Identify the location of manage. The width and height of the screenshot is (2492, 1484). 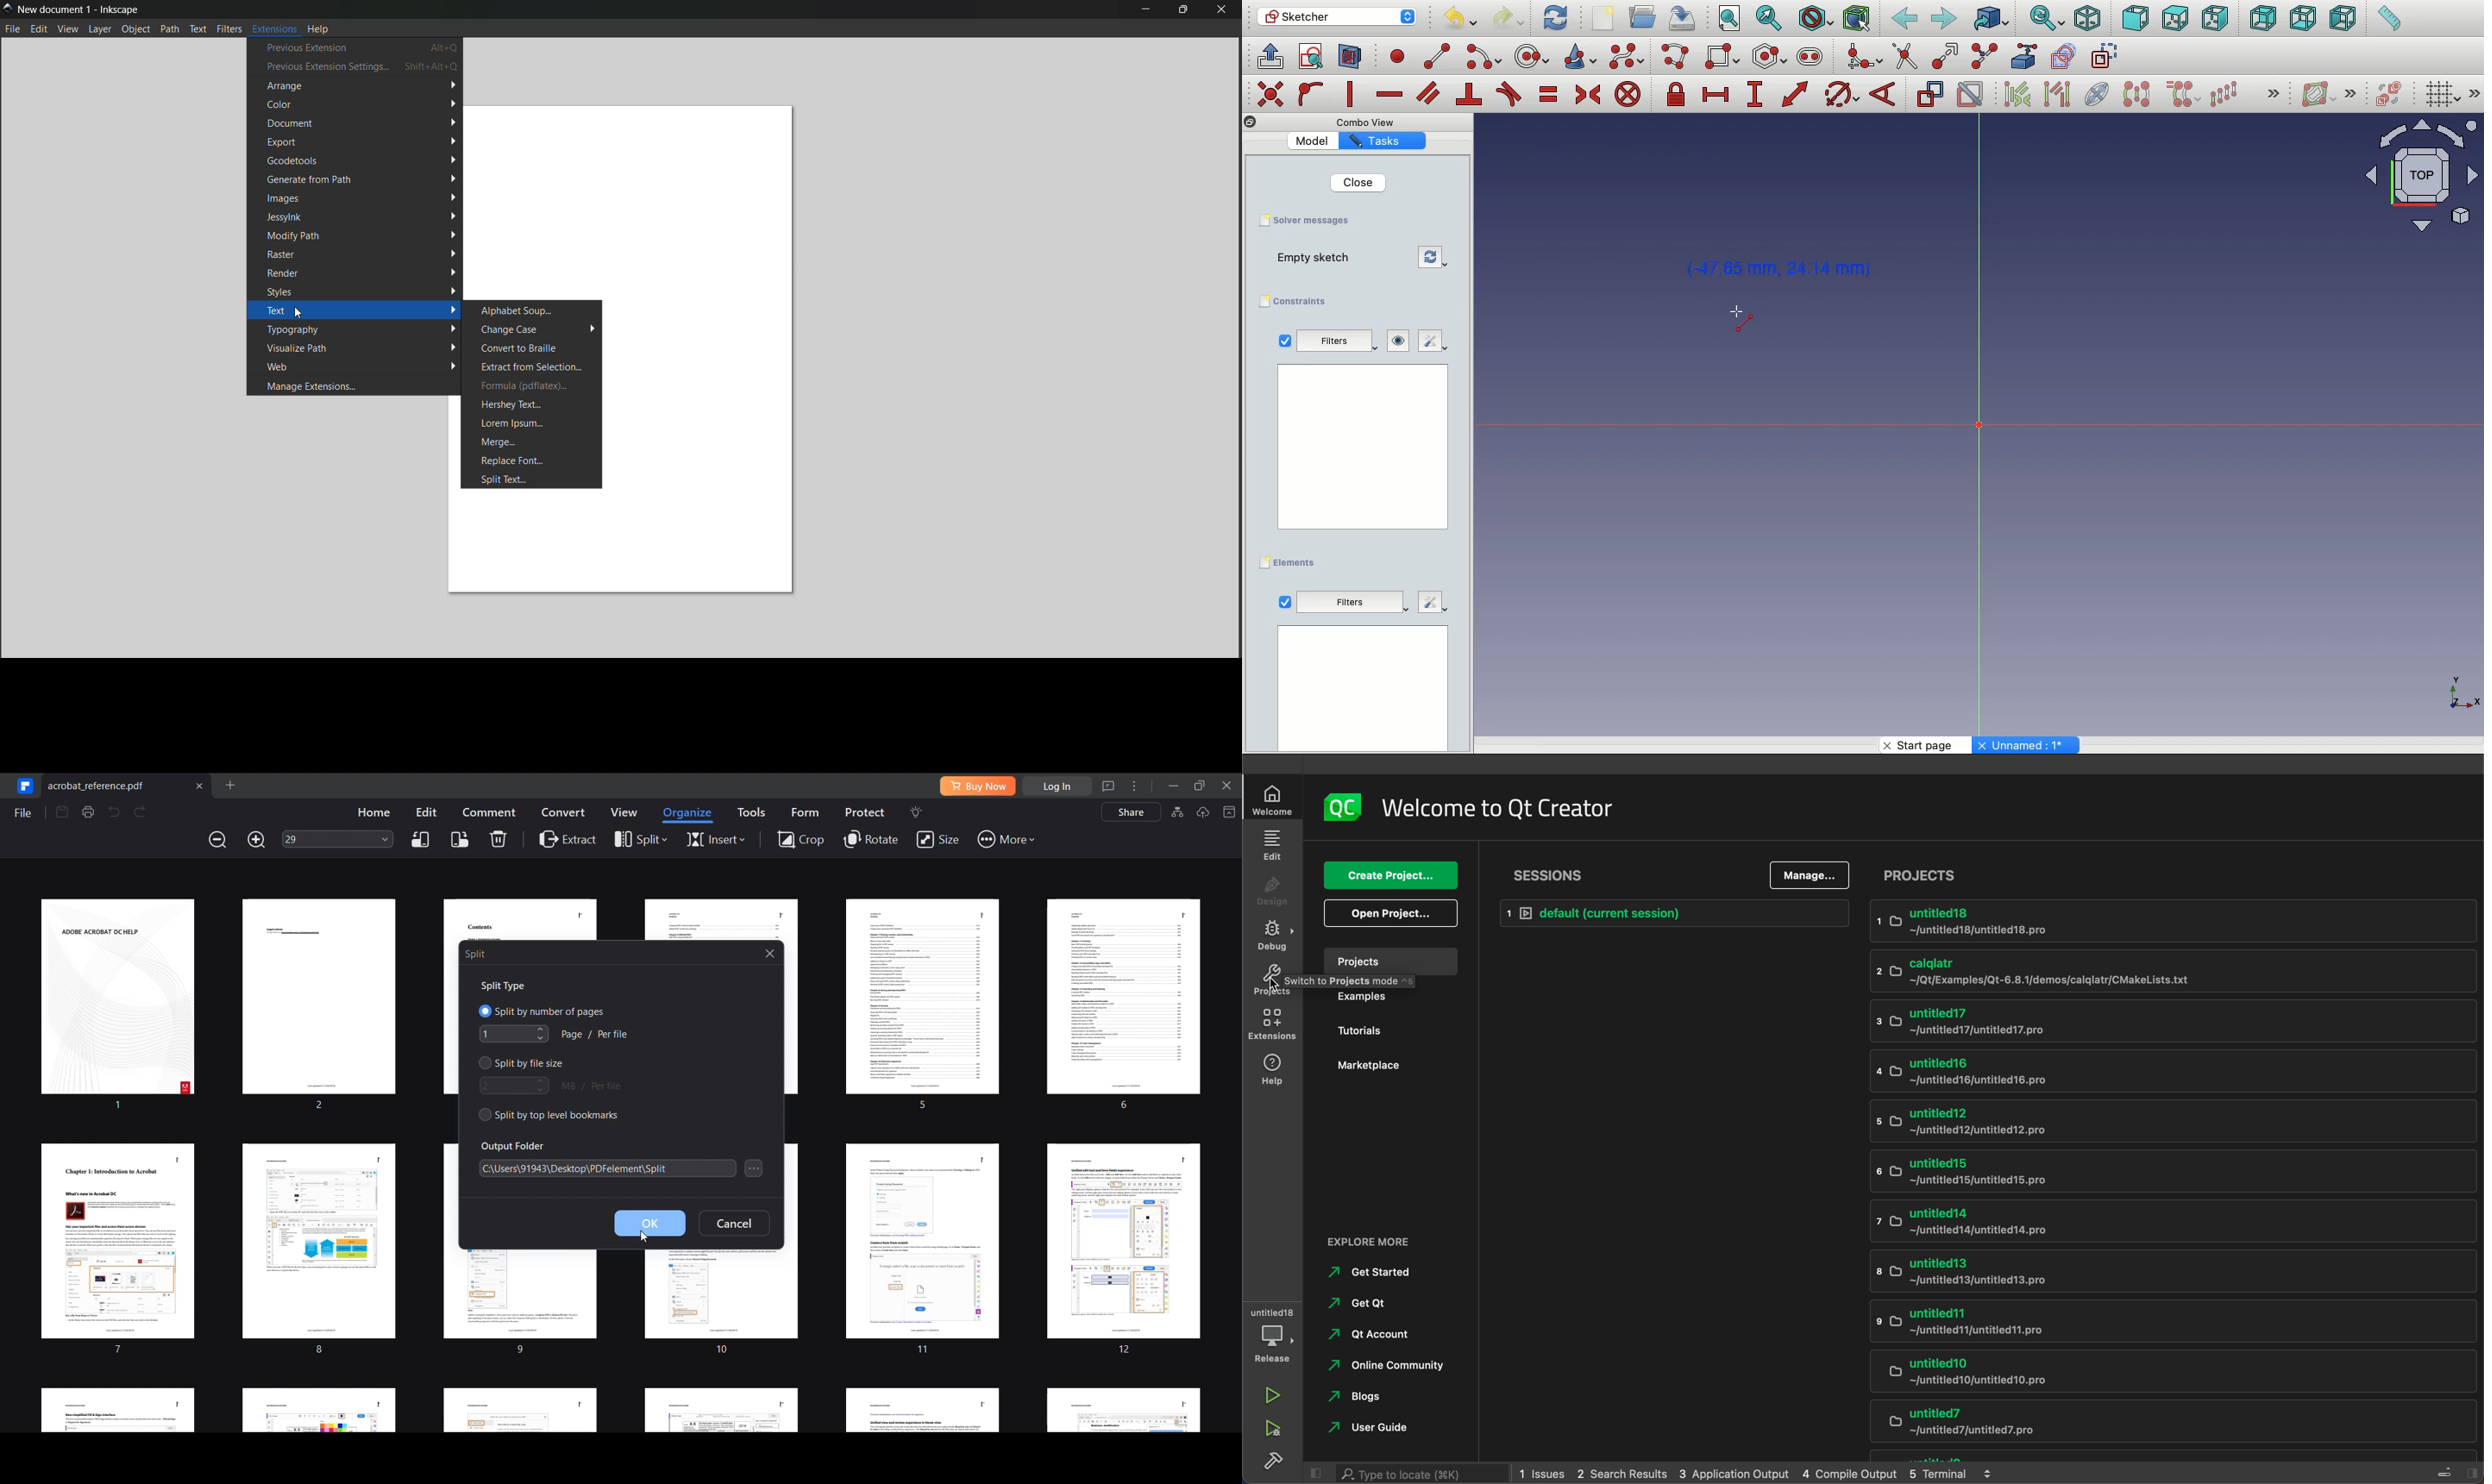
(1810, 876).